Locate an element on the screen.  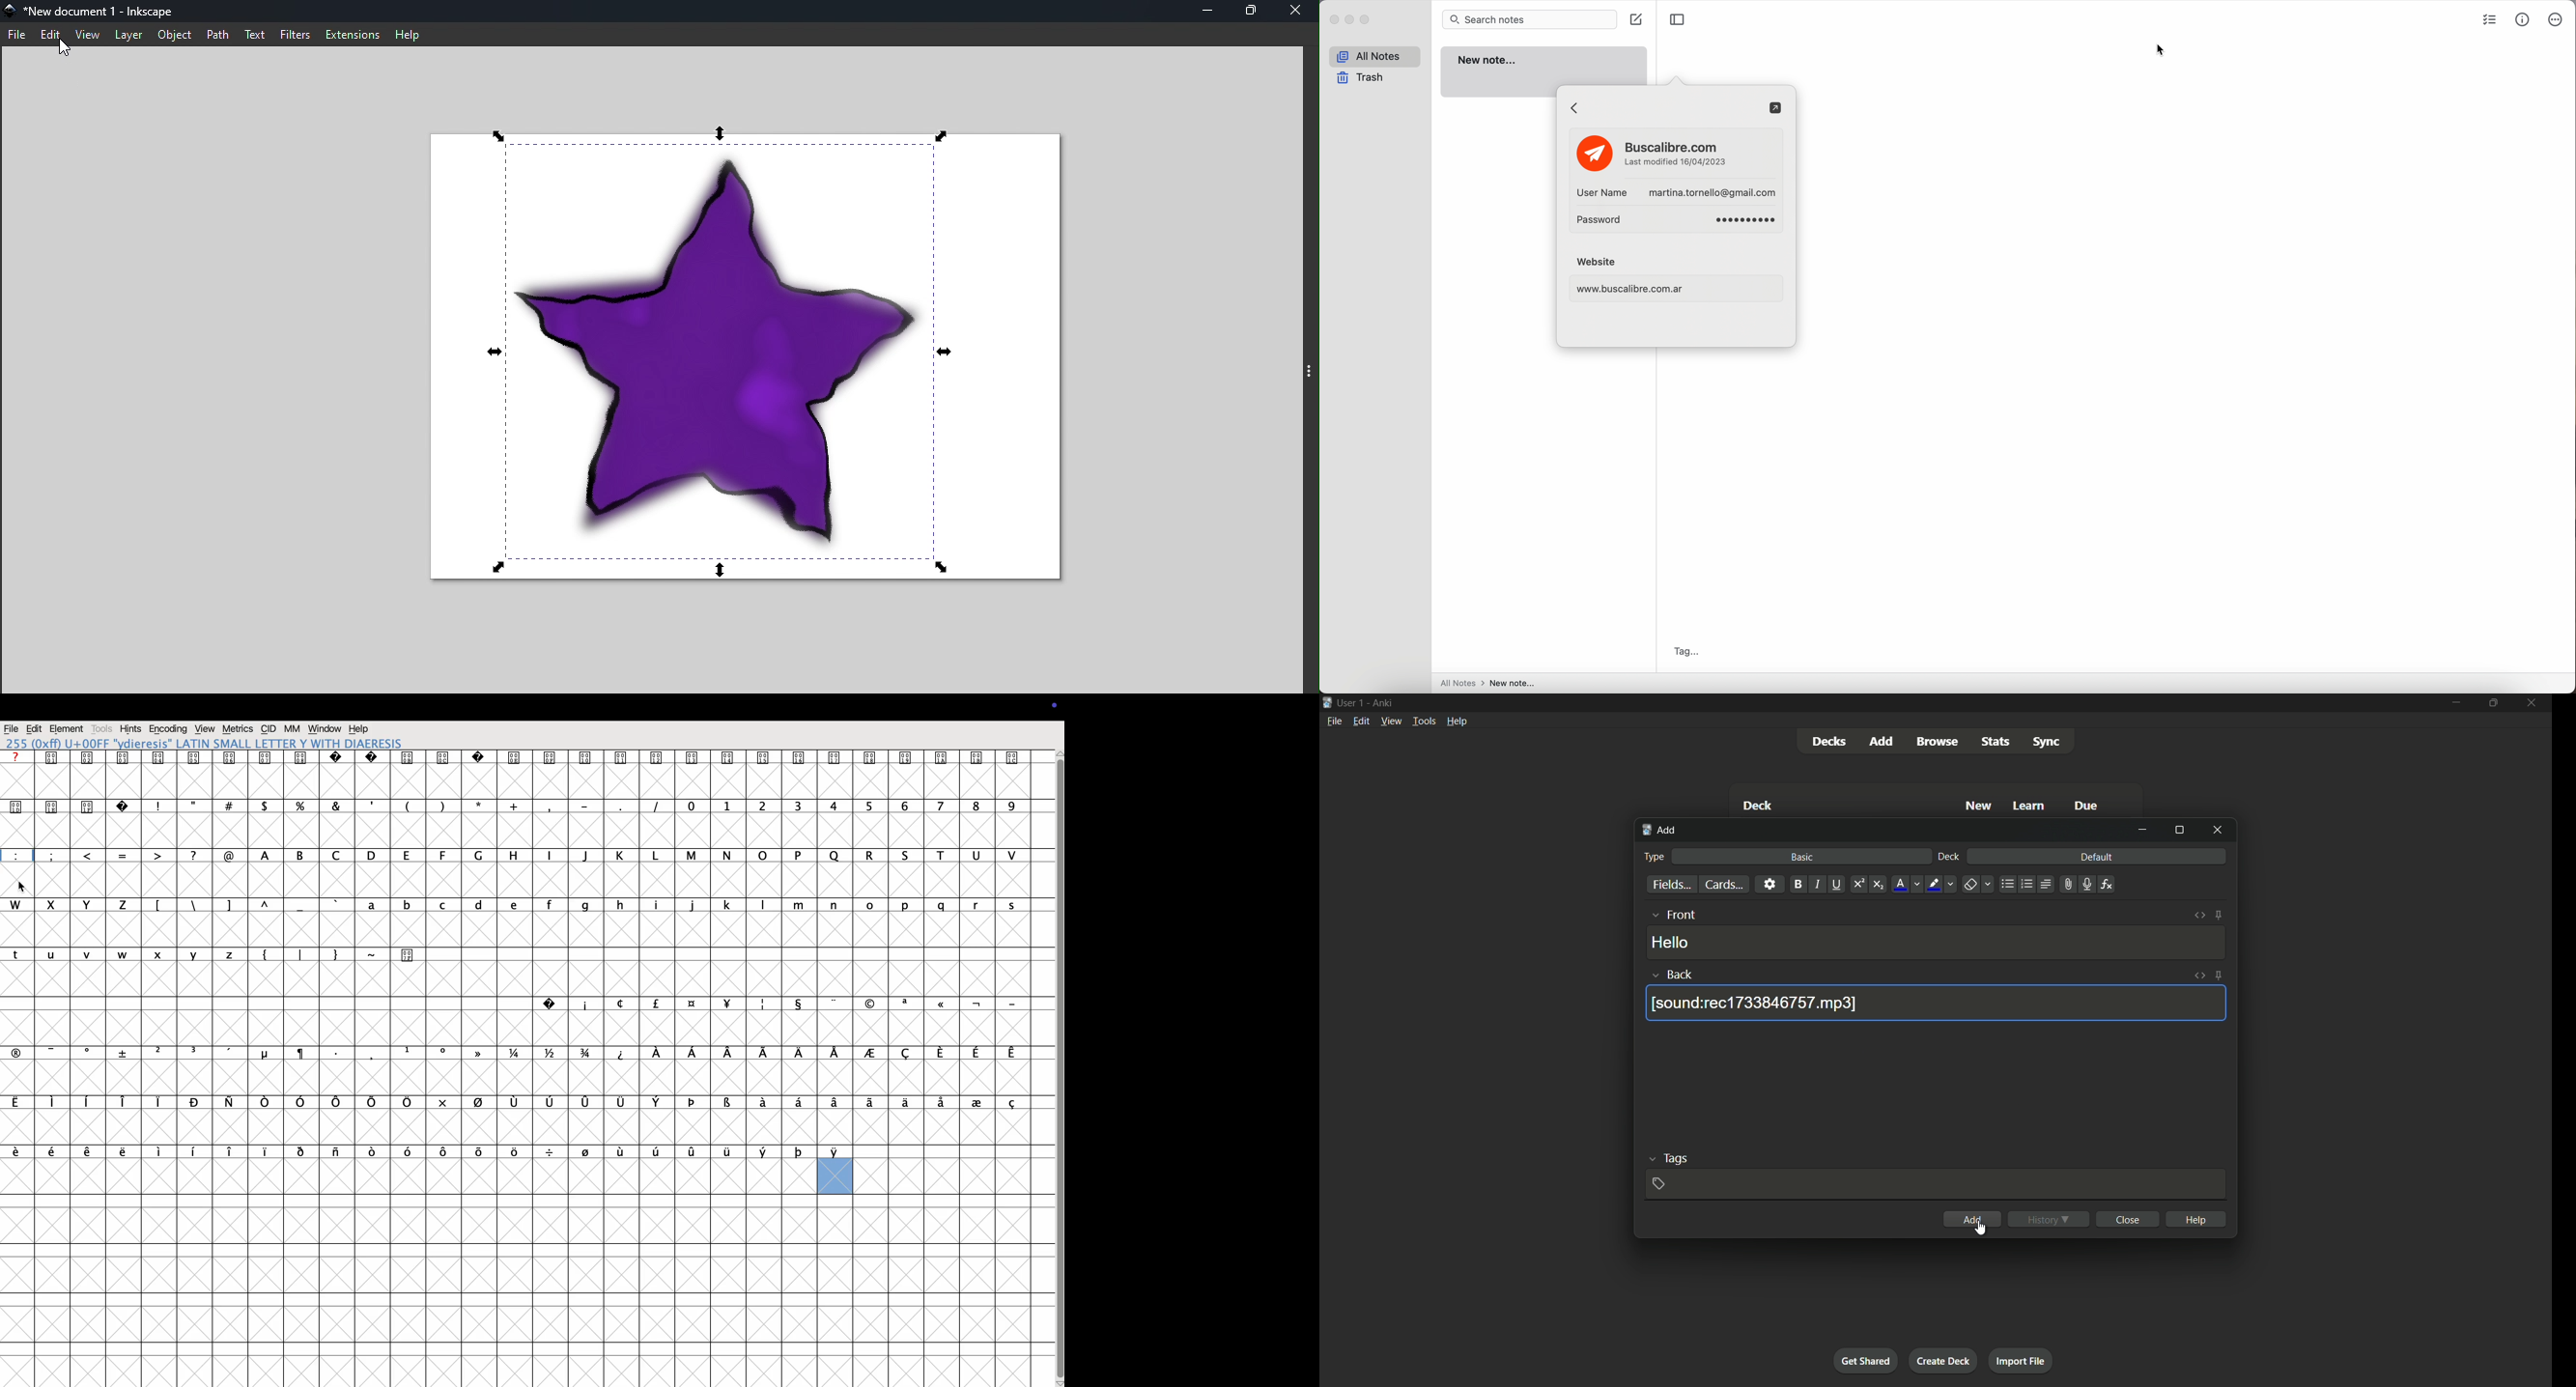
import file is located at coordinates (2023, 1360).